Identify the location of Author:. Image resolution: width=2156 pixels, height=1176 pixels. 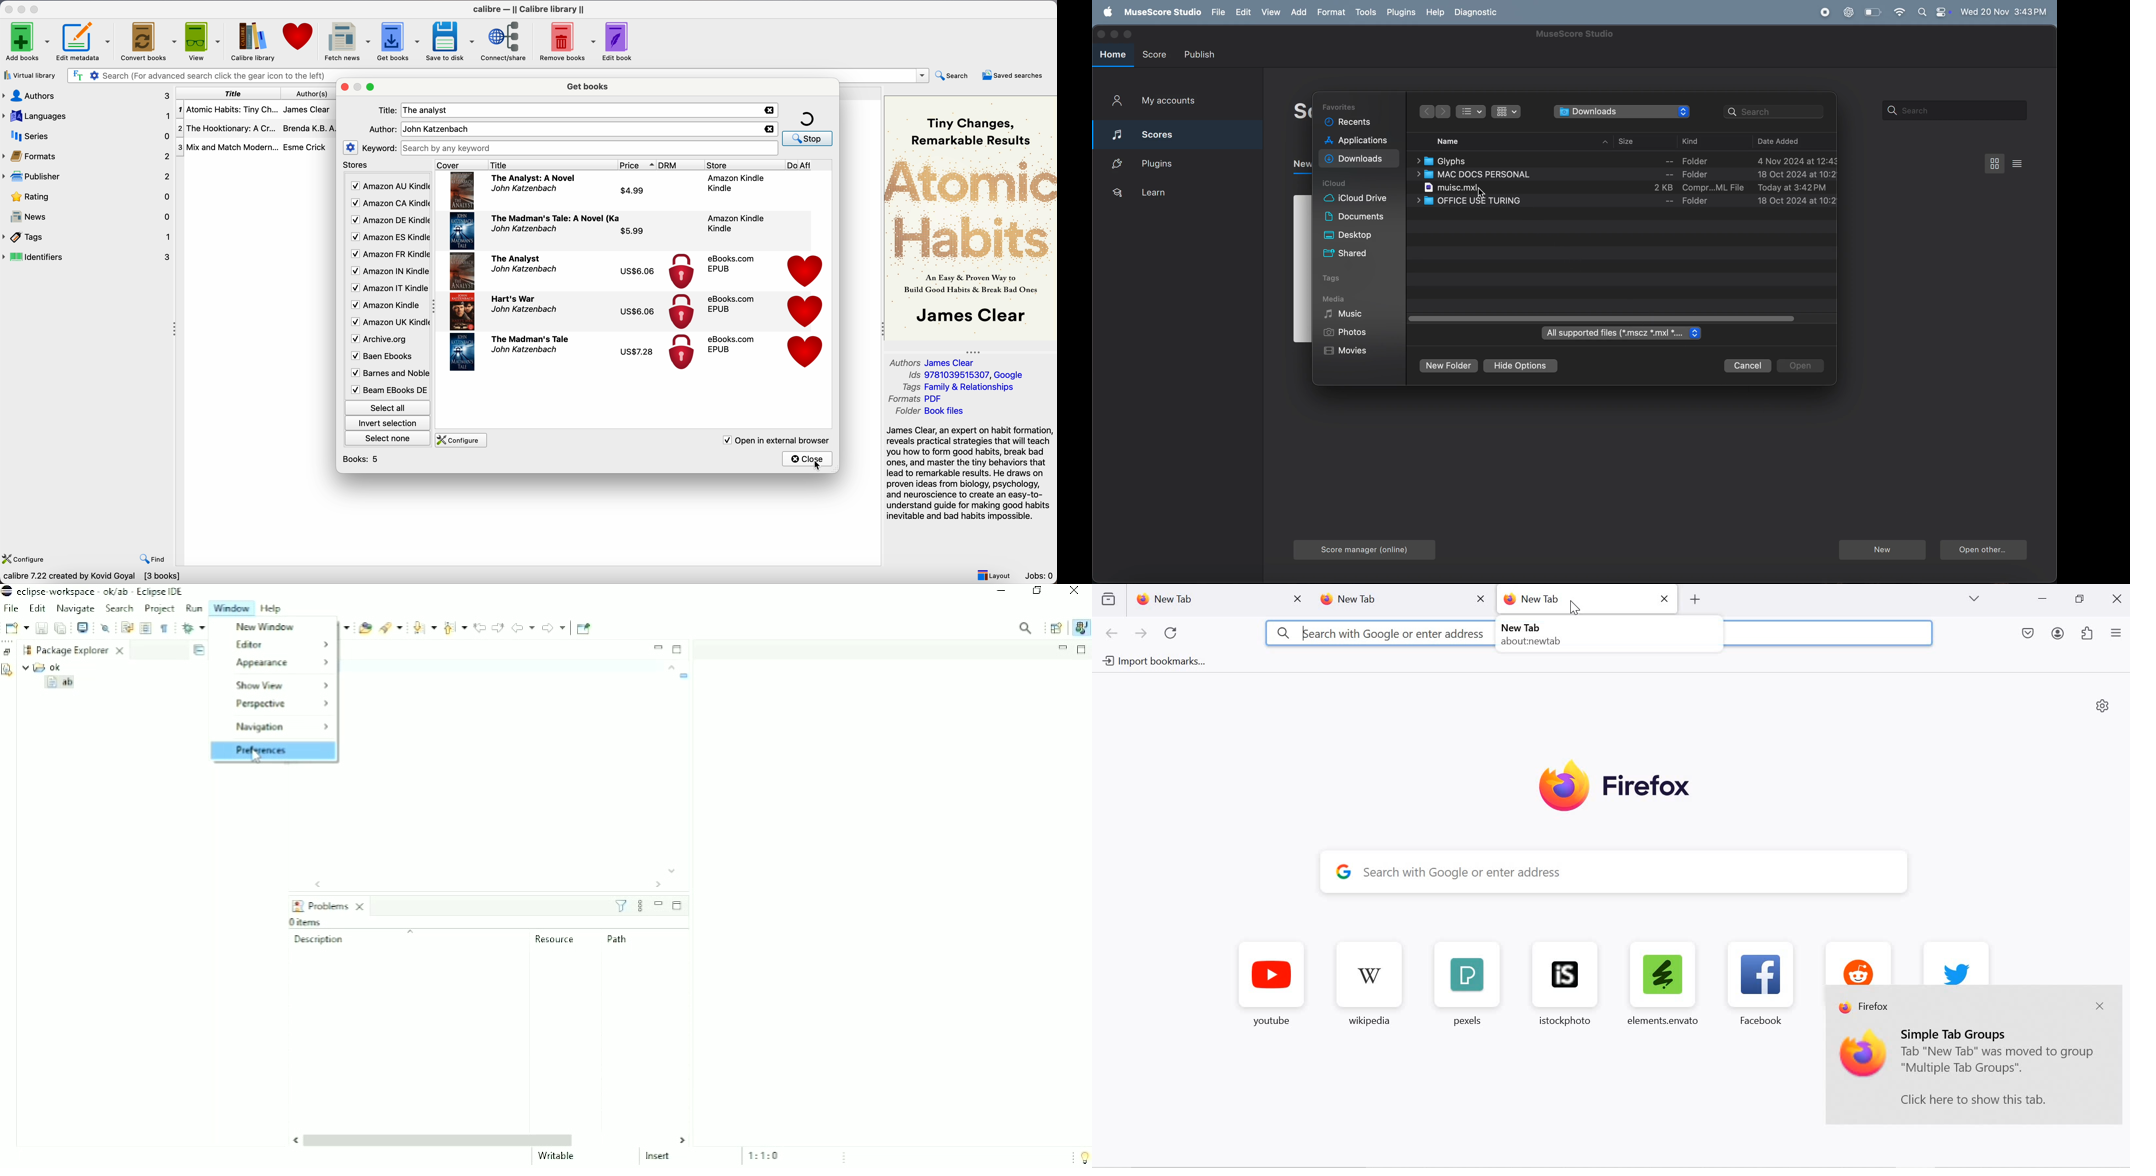
(383, 129).